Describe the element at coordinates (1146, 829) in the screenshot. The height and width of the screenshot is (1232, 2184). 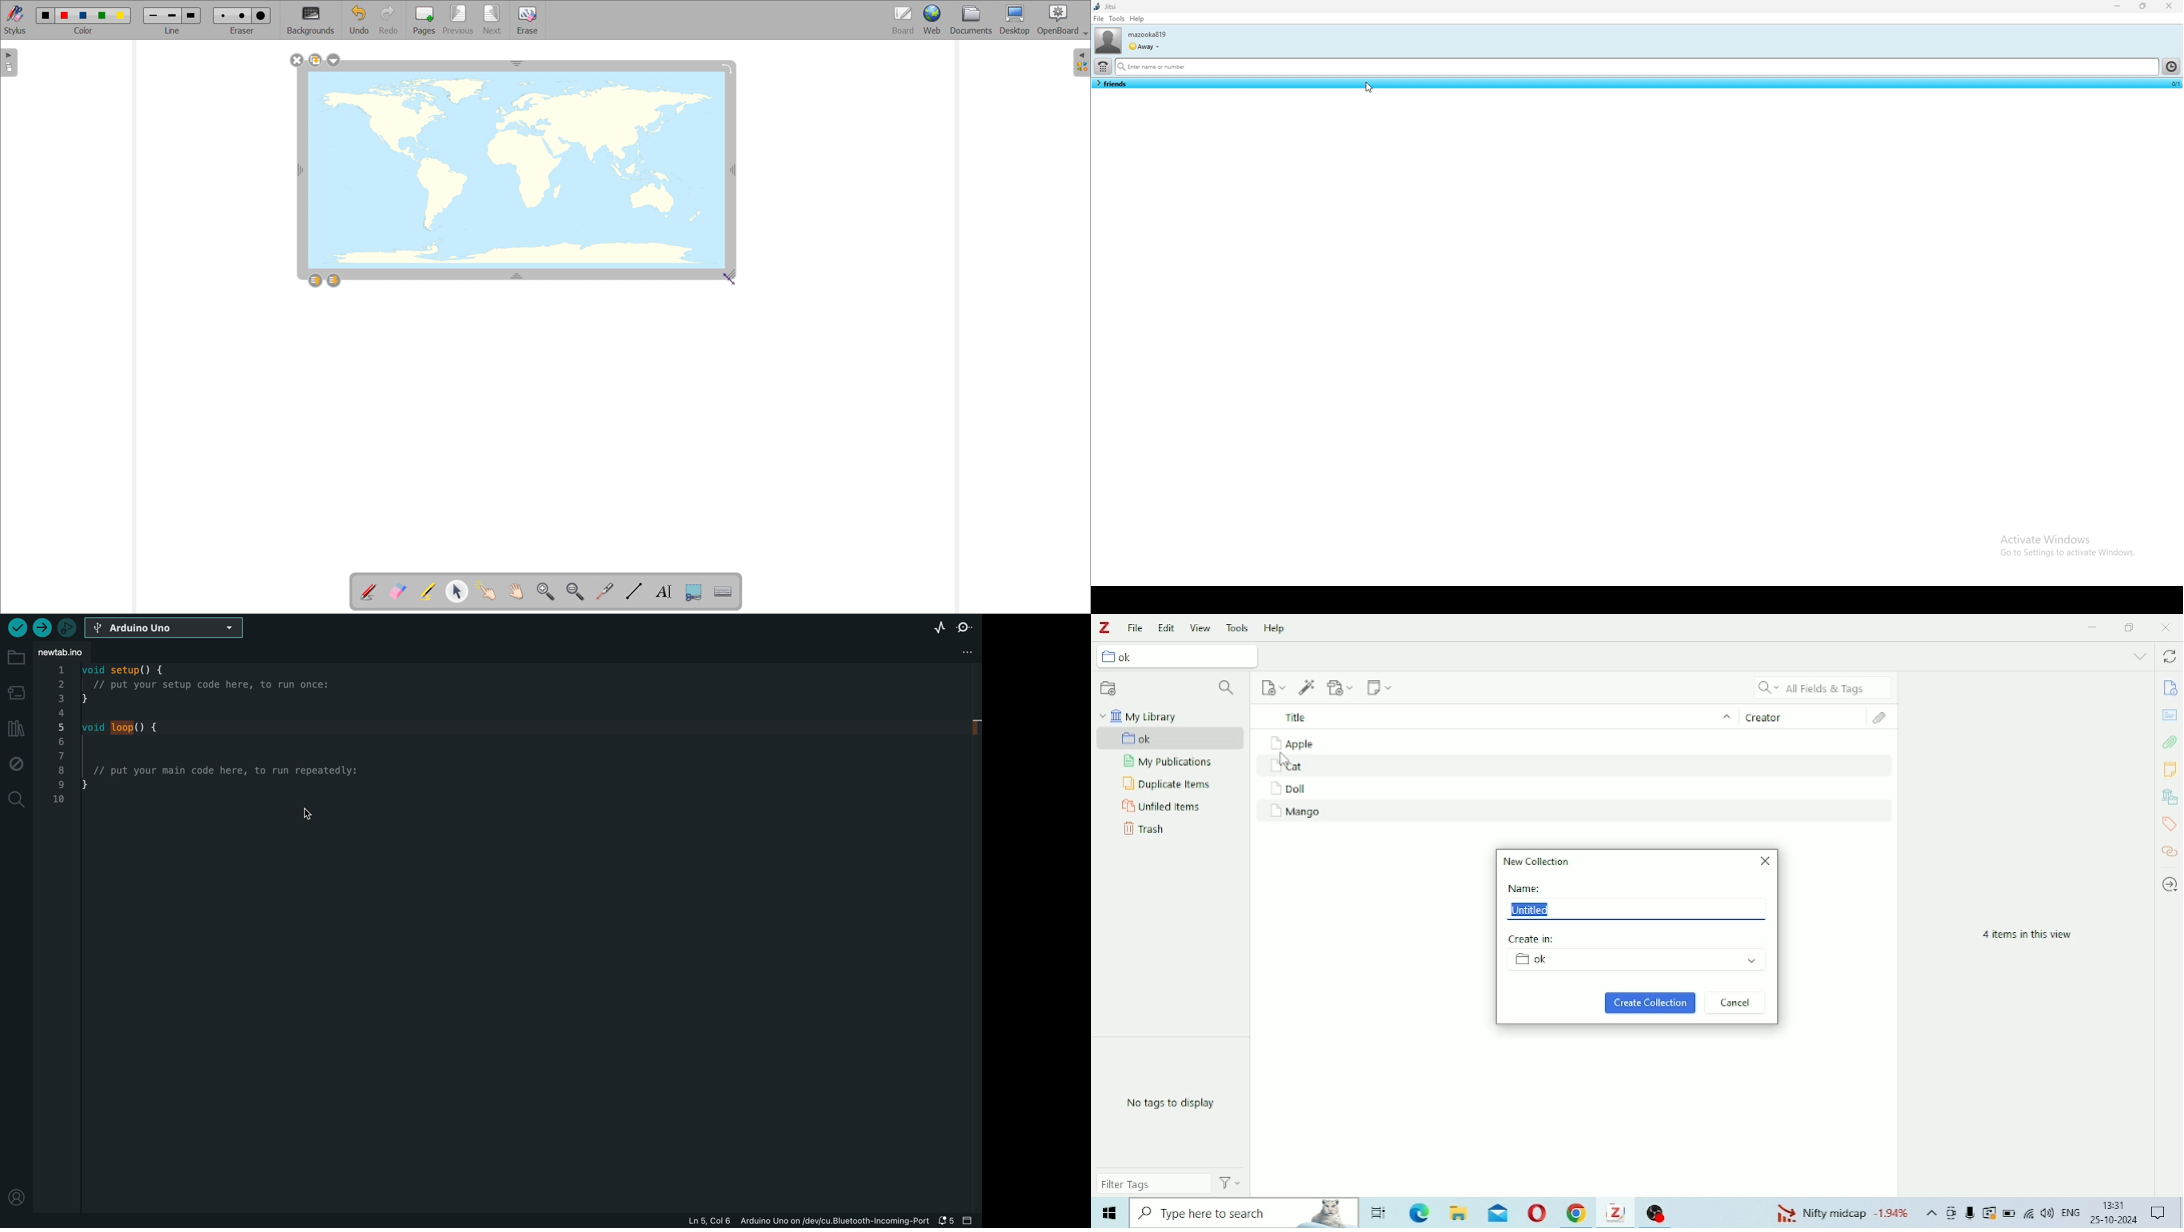
I see `Trash` at that location.